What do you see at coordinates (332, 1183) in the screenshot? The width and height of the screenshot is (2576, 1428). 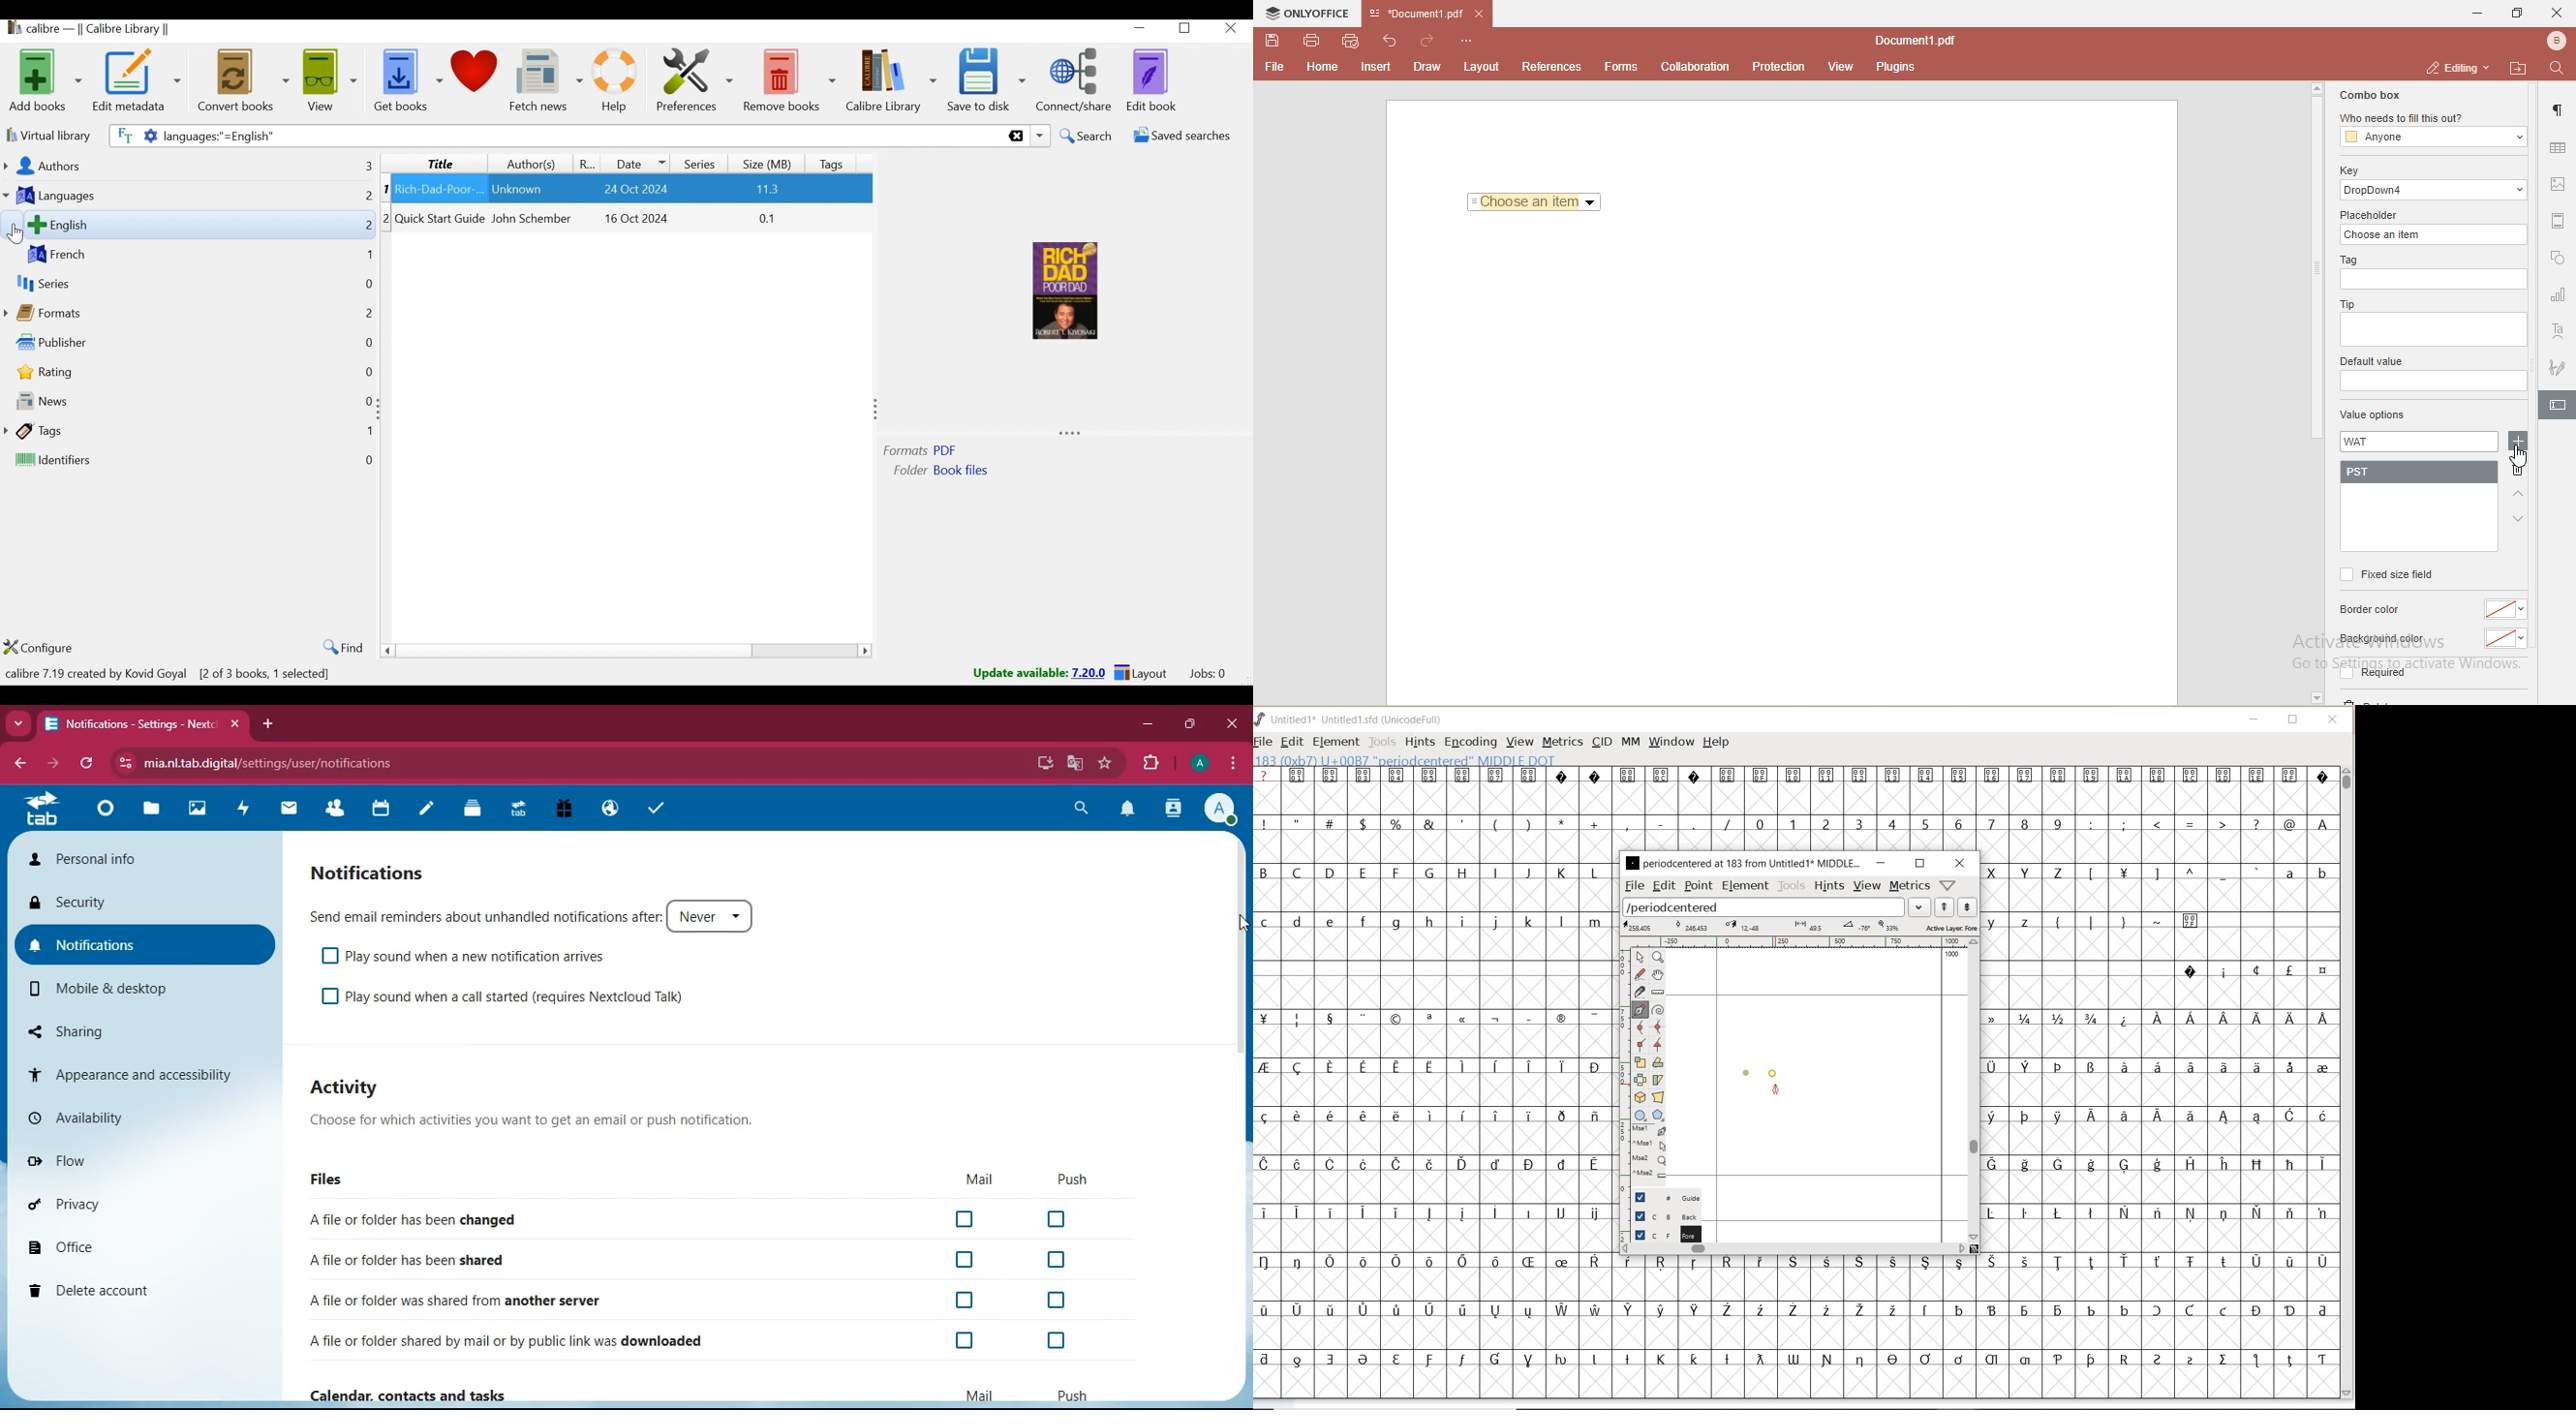 I see `files` at bounding box center [332, 1183].